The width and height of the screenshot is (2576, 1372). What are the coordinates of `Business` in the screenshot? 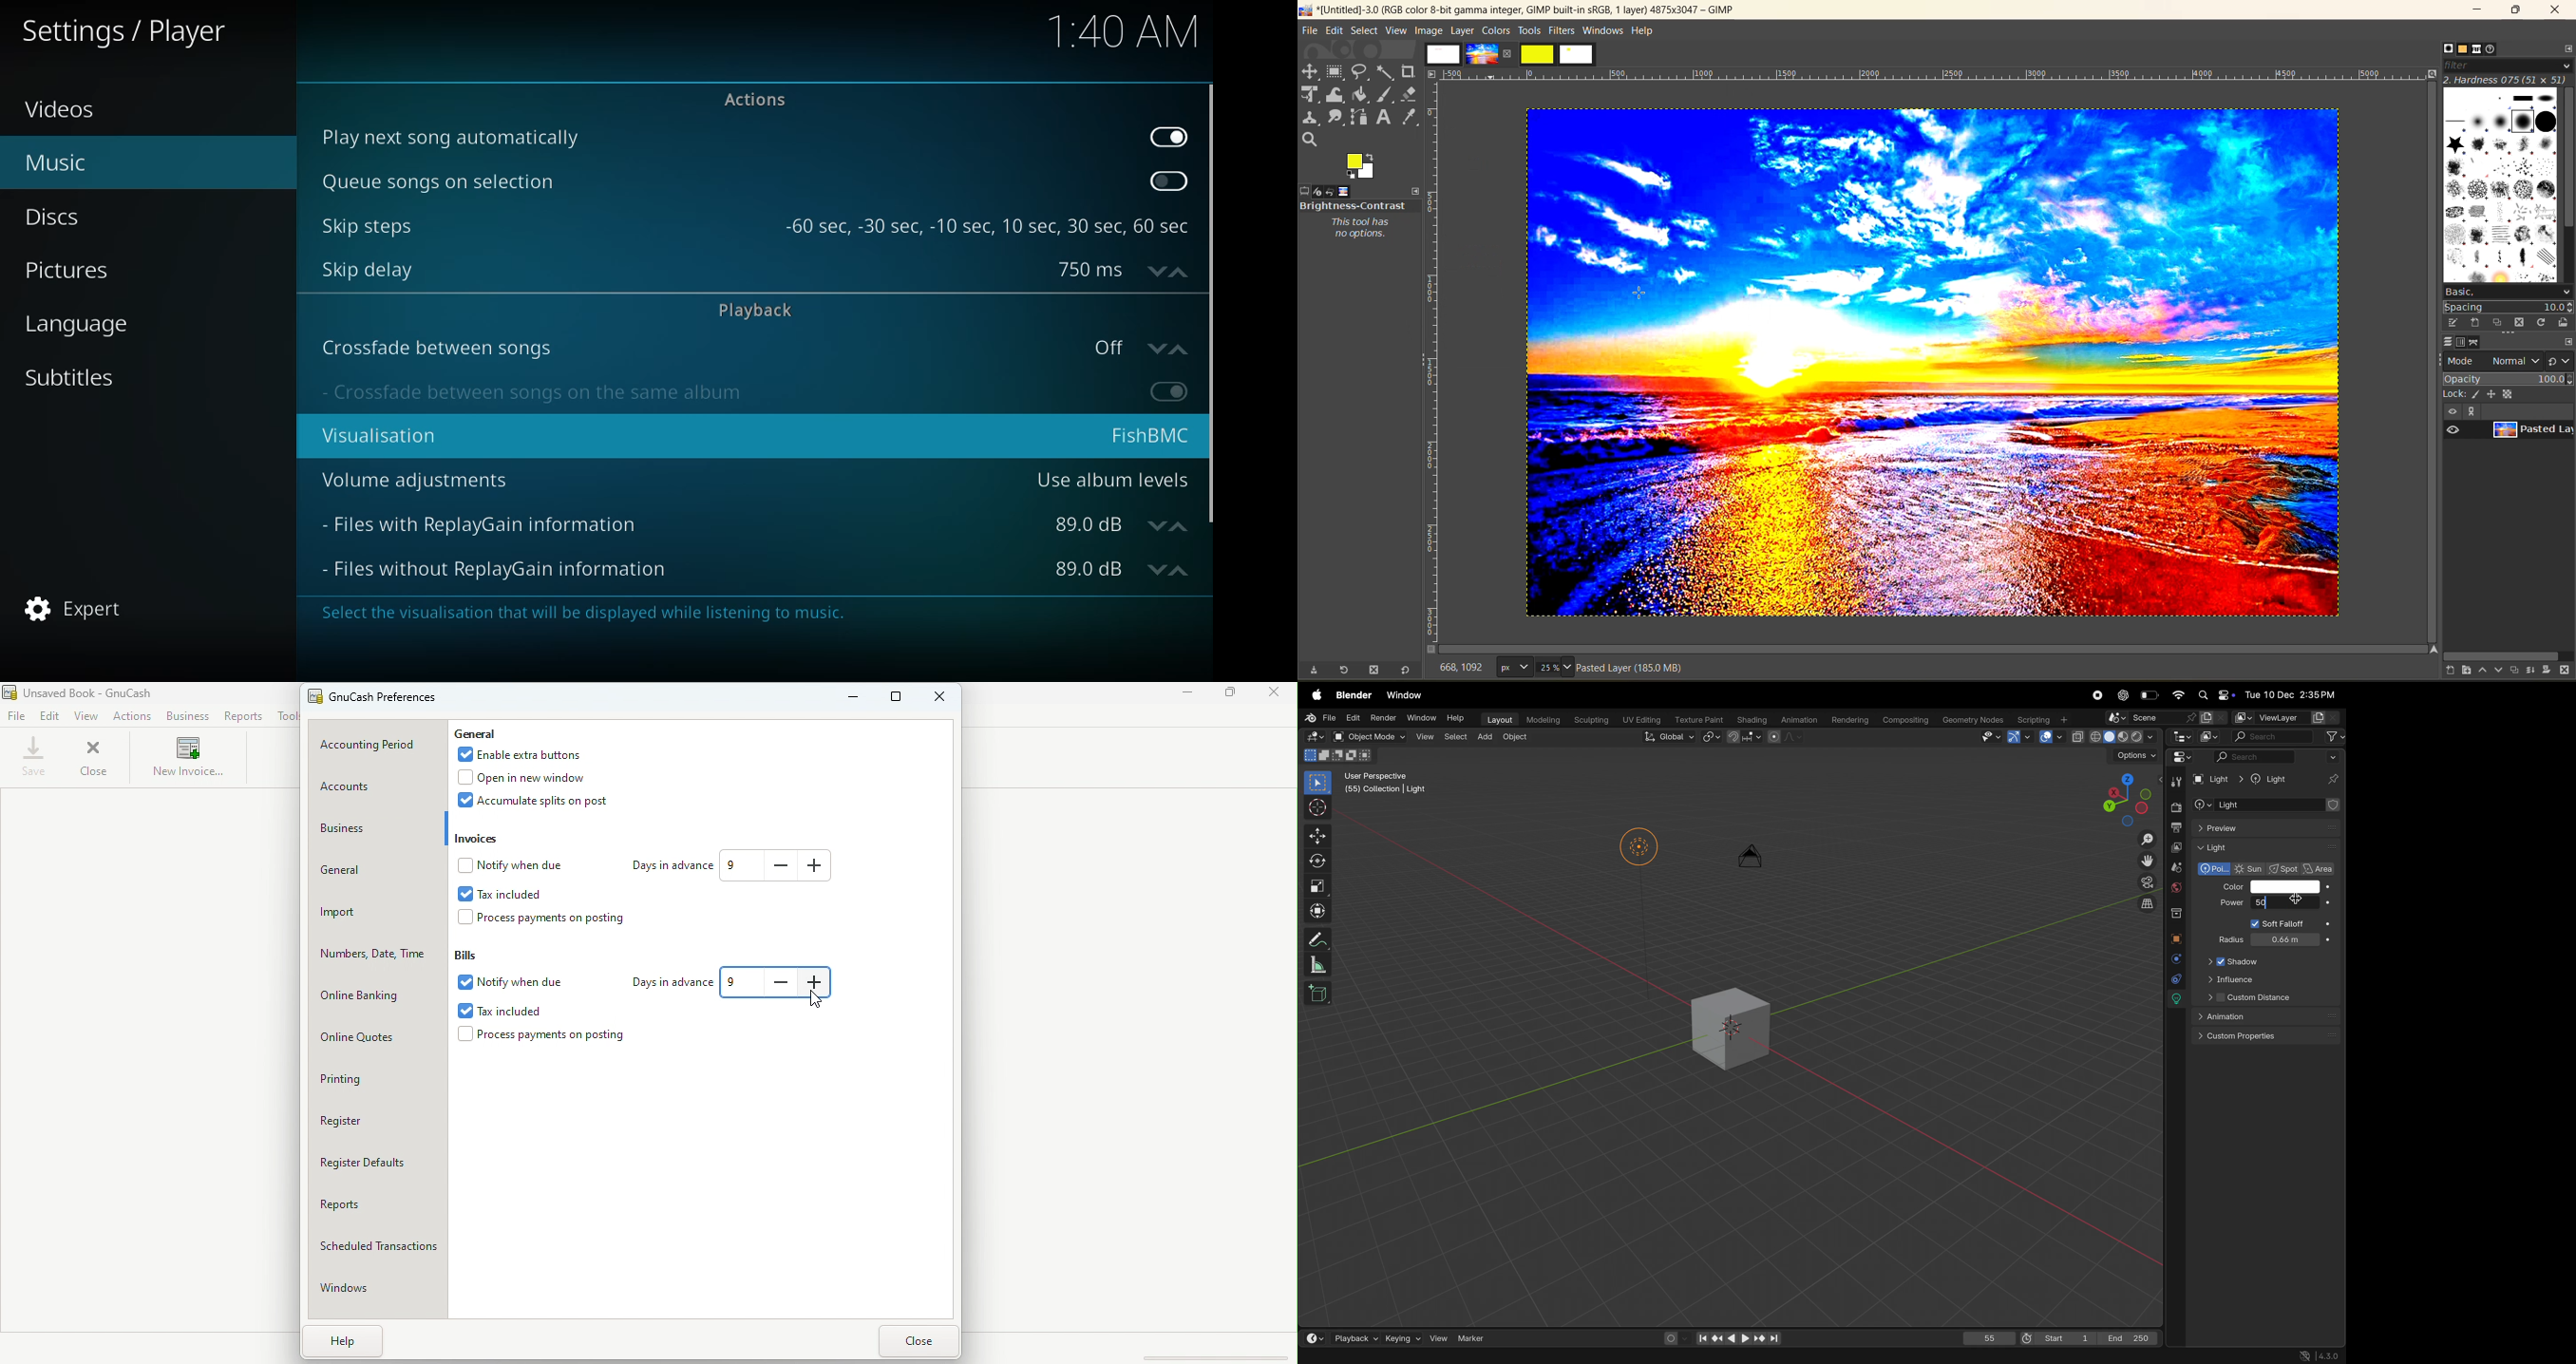 It's located at (378, 826).